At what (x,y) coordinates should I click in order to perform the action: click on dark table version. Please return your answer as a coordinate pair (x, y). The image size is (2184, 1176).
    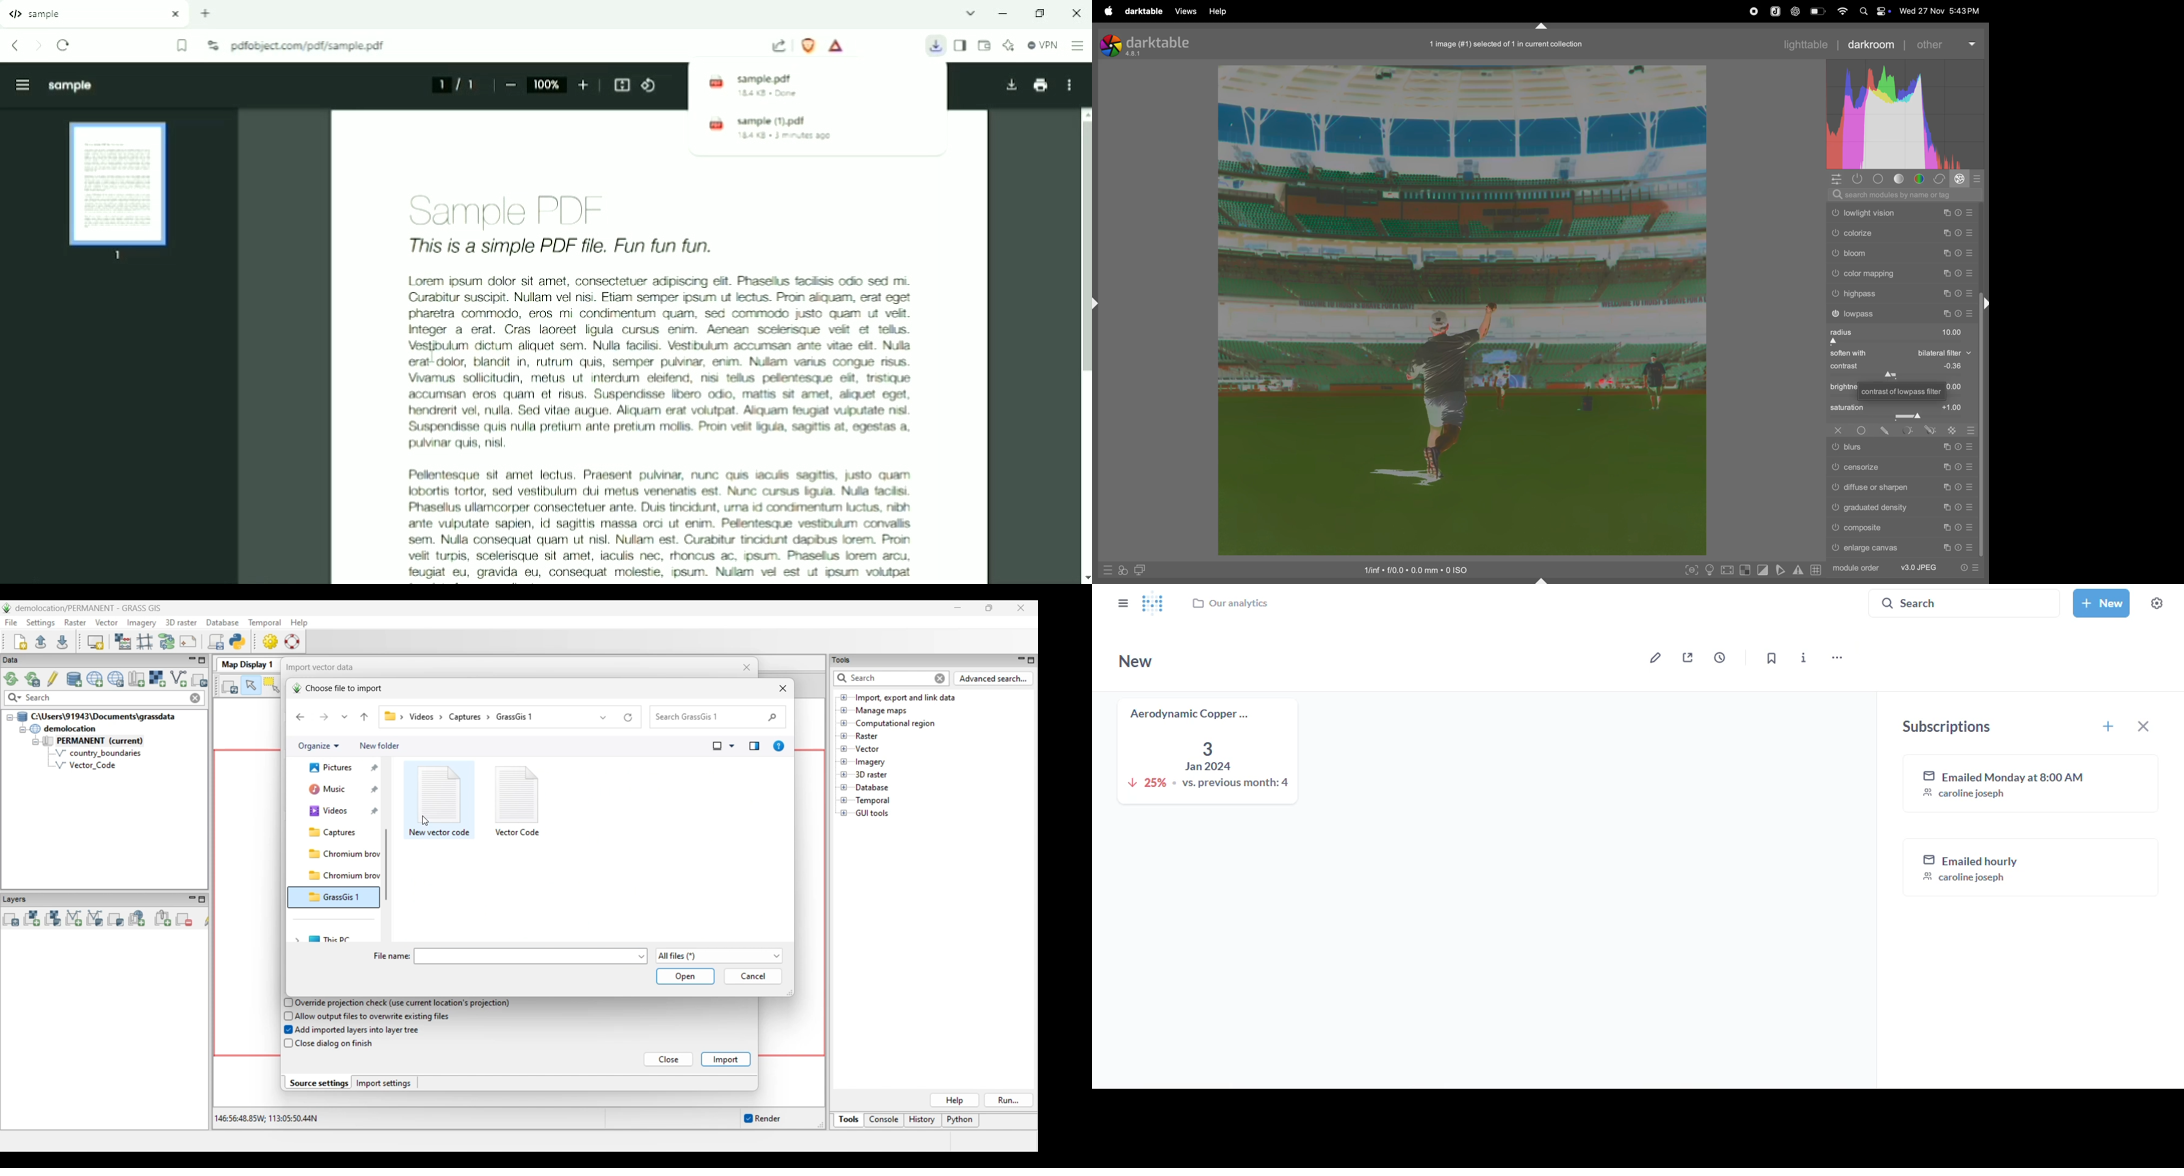
    Looking at the image, I should click on (1146, 45).